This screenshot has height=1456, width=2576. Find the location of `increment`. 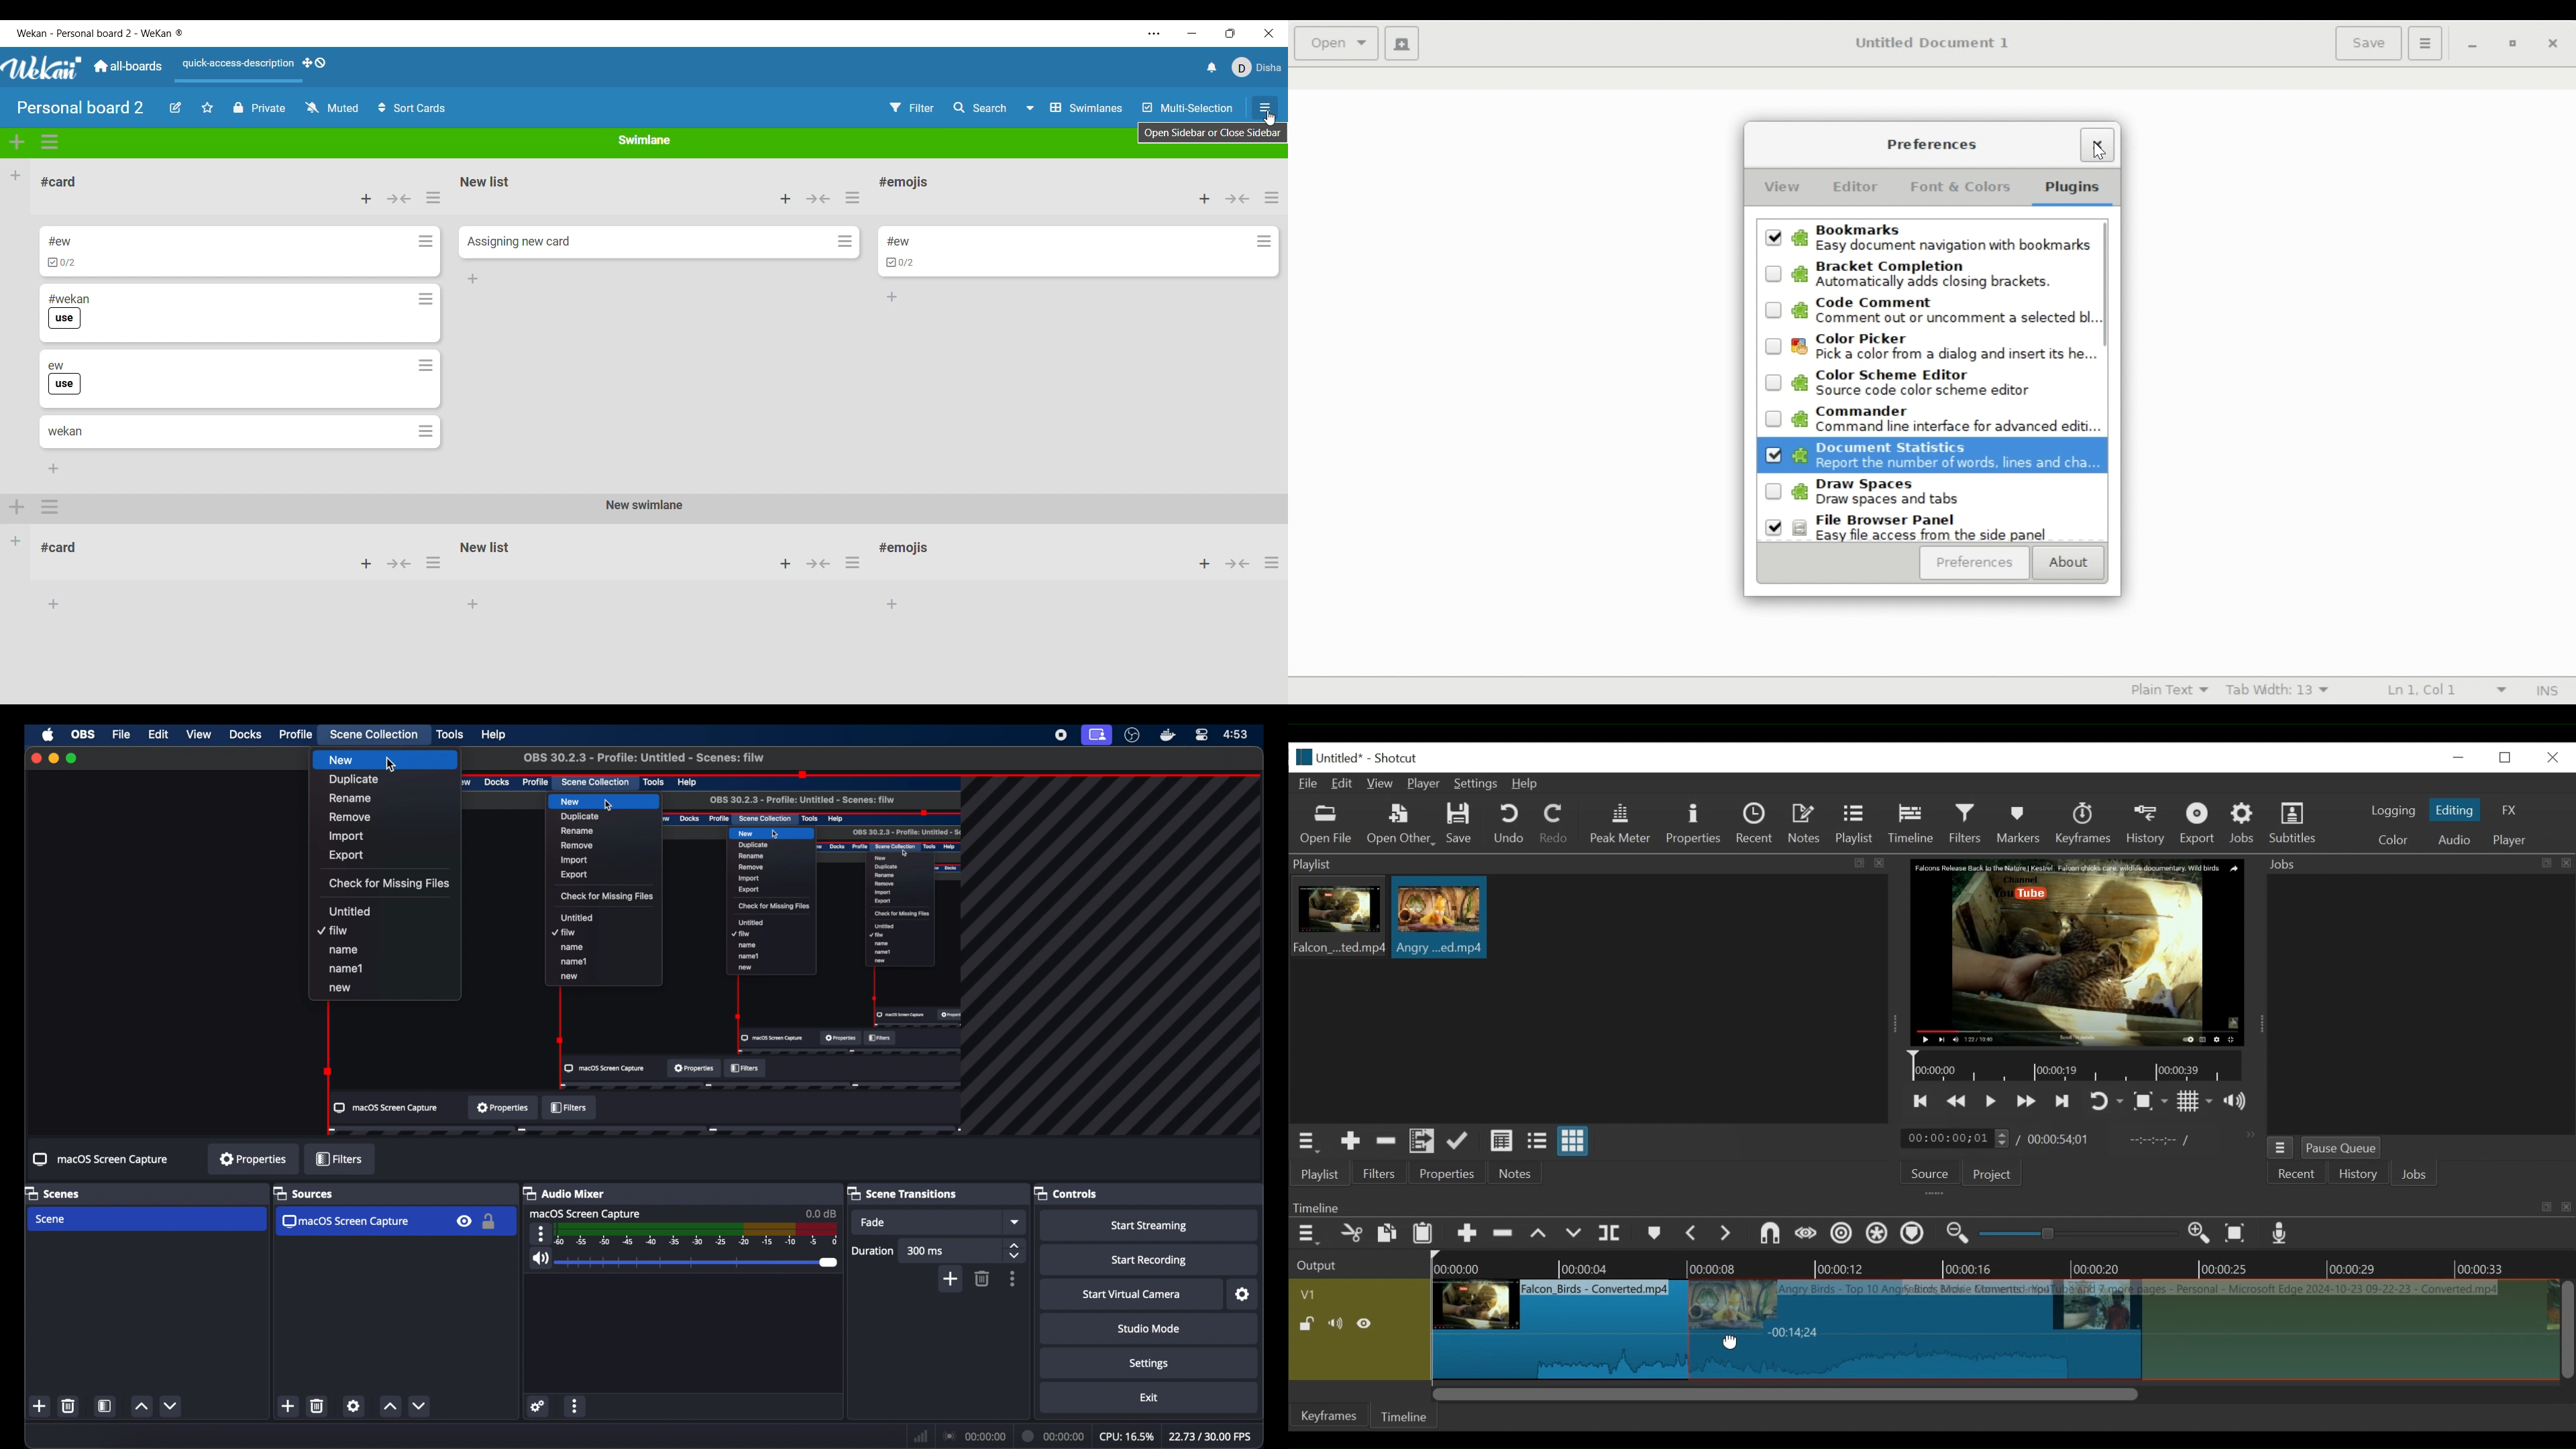

increment is located at coordinates (390, 1407).